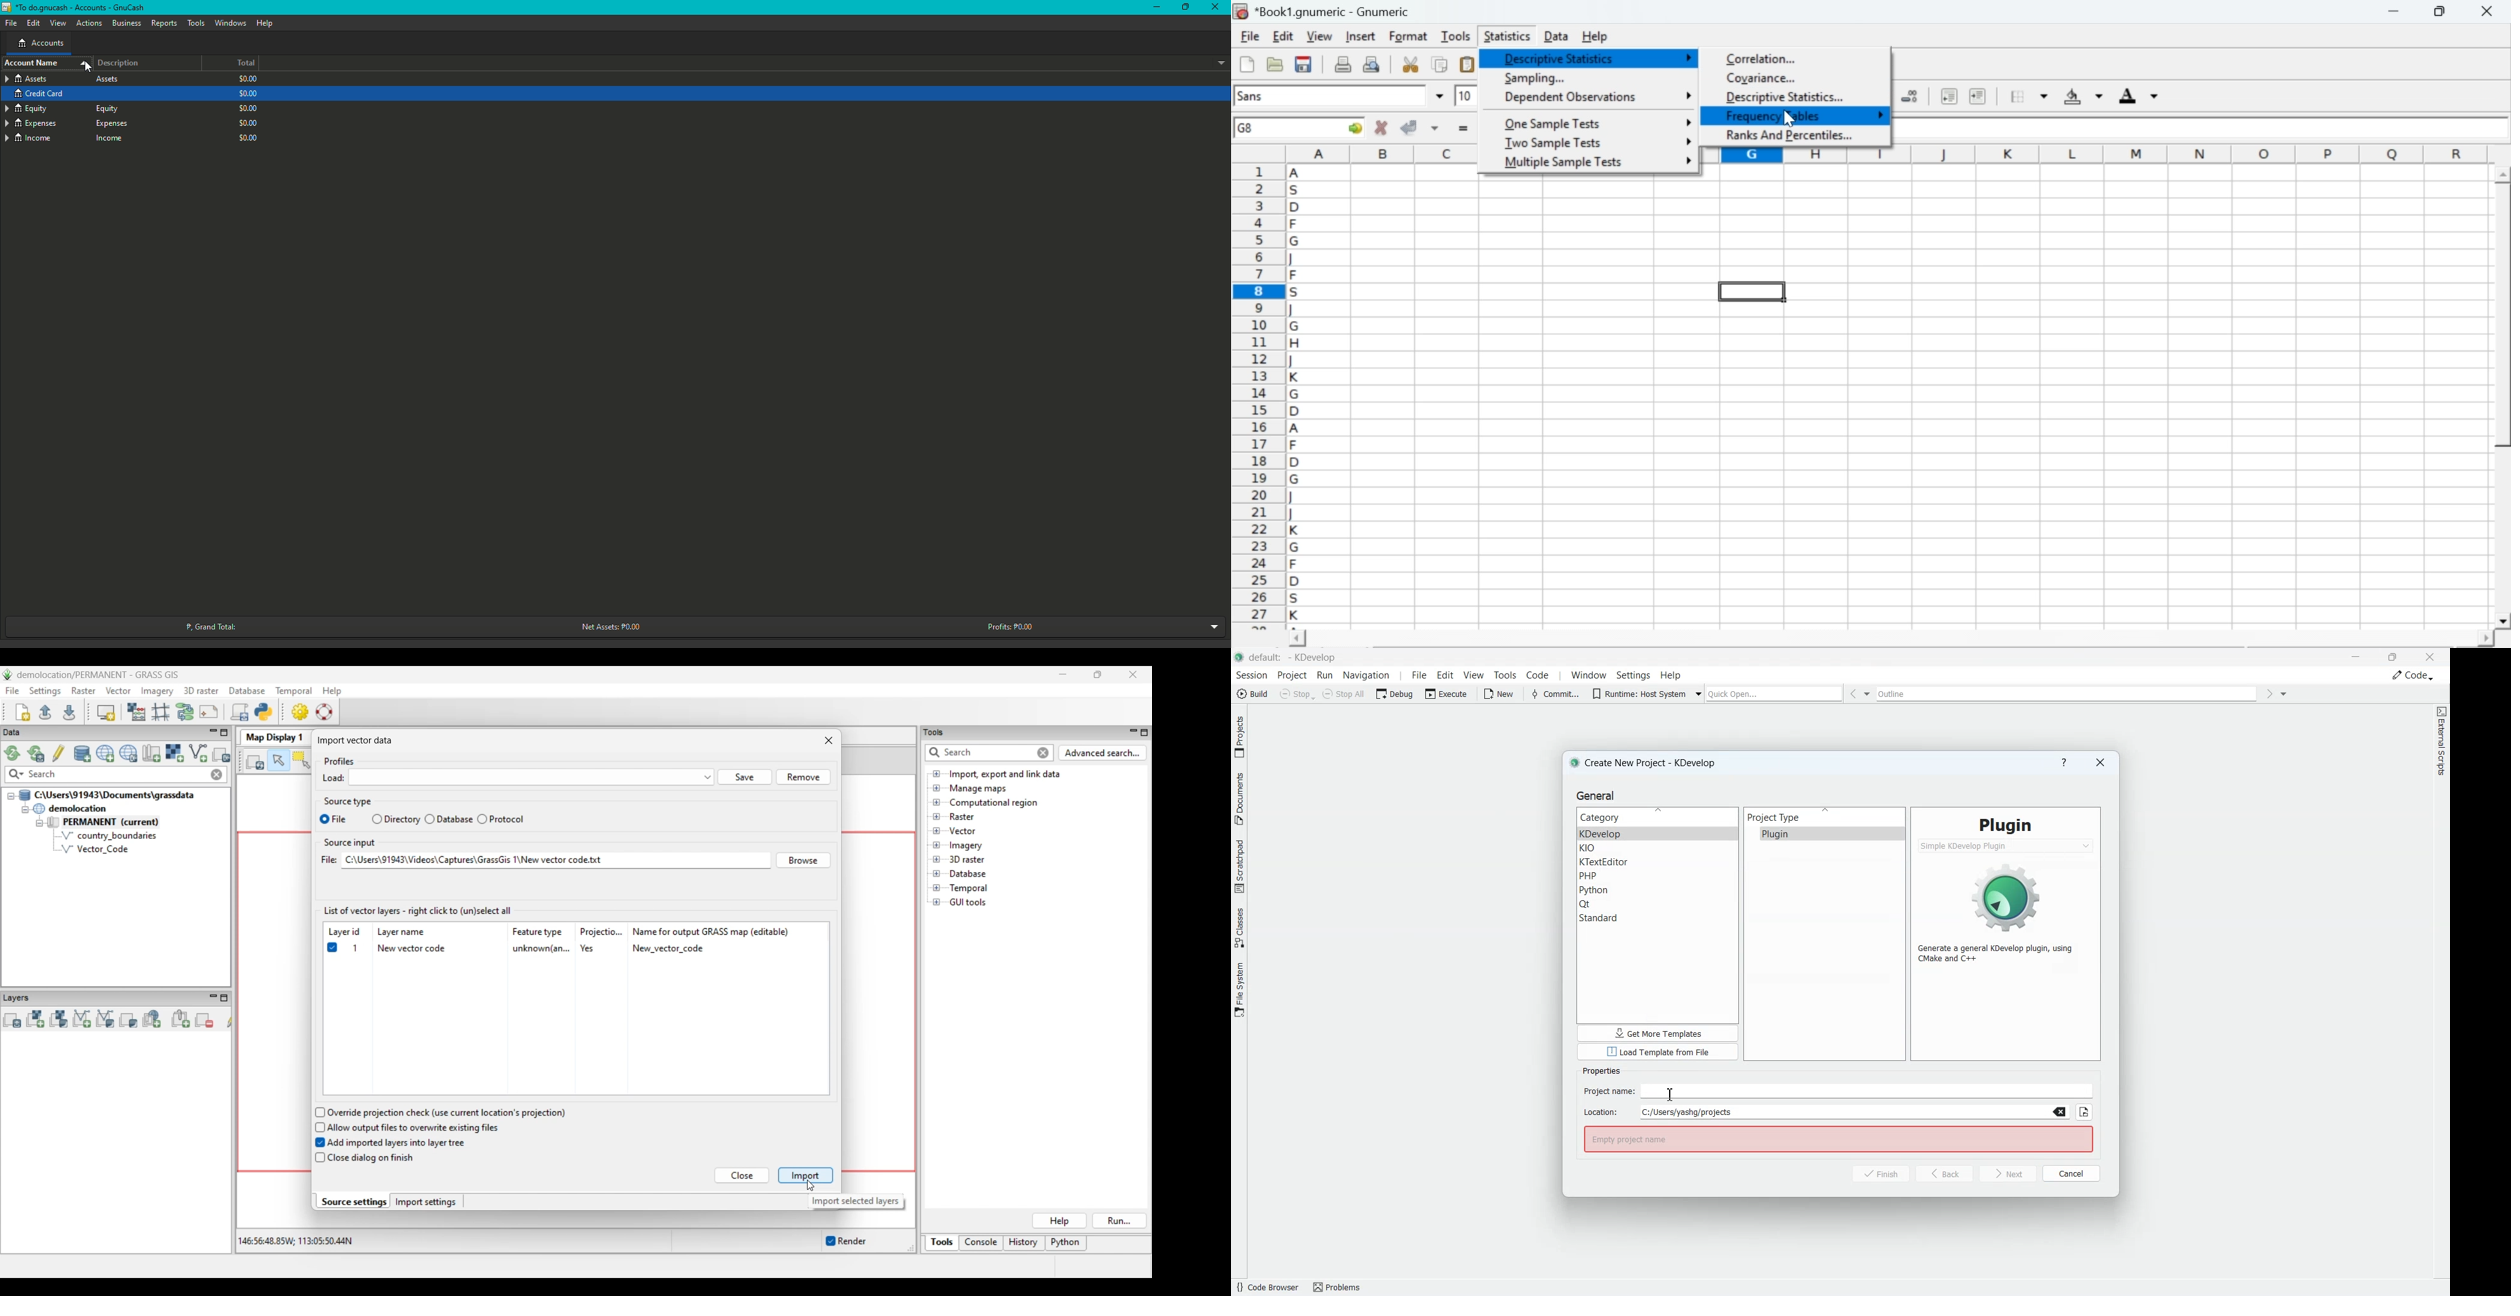 The width and height of the screenshot is (2520, 1316). Describe the element at coordinates (1658, 862) in the screenshot. I see `KTextEditor` at that location.